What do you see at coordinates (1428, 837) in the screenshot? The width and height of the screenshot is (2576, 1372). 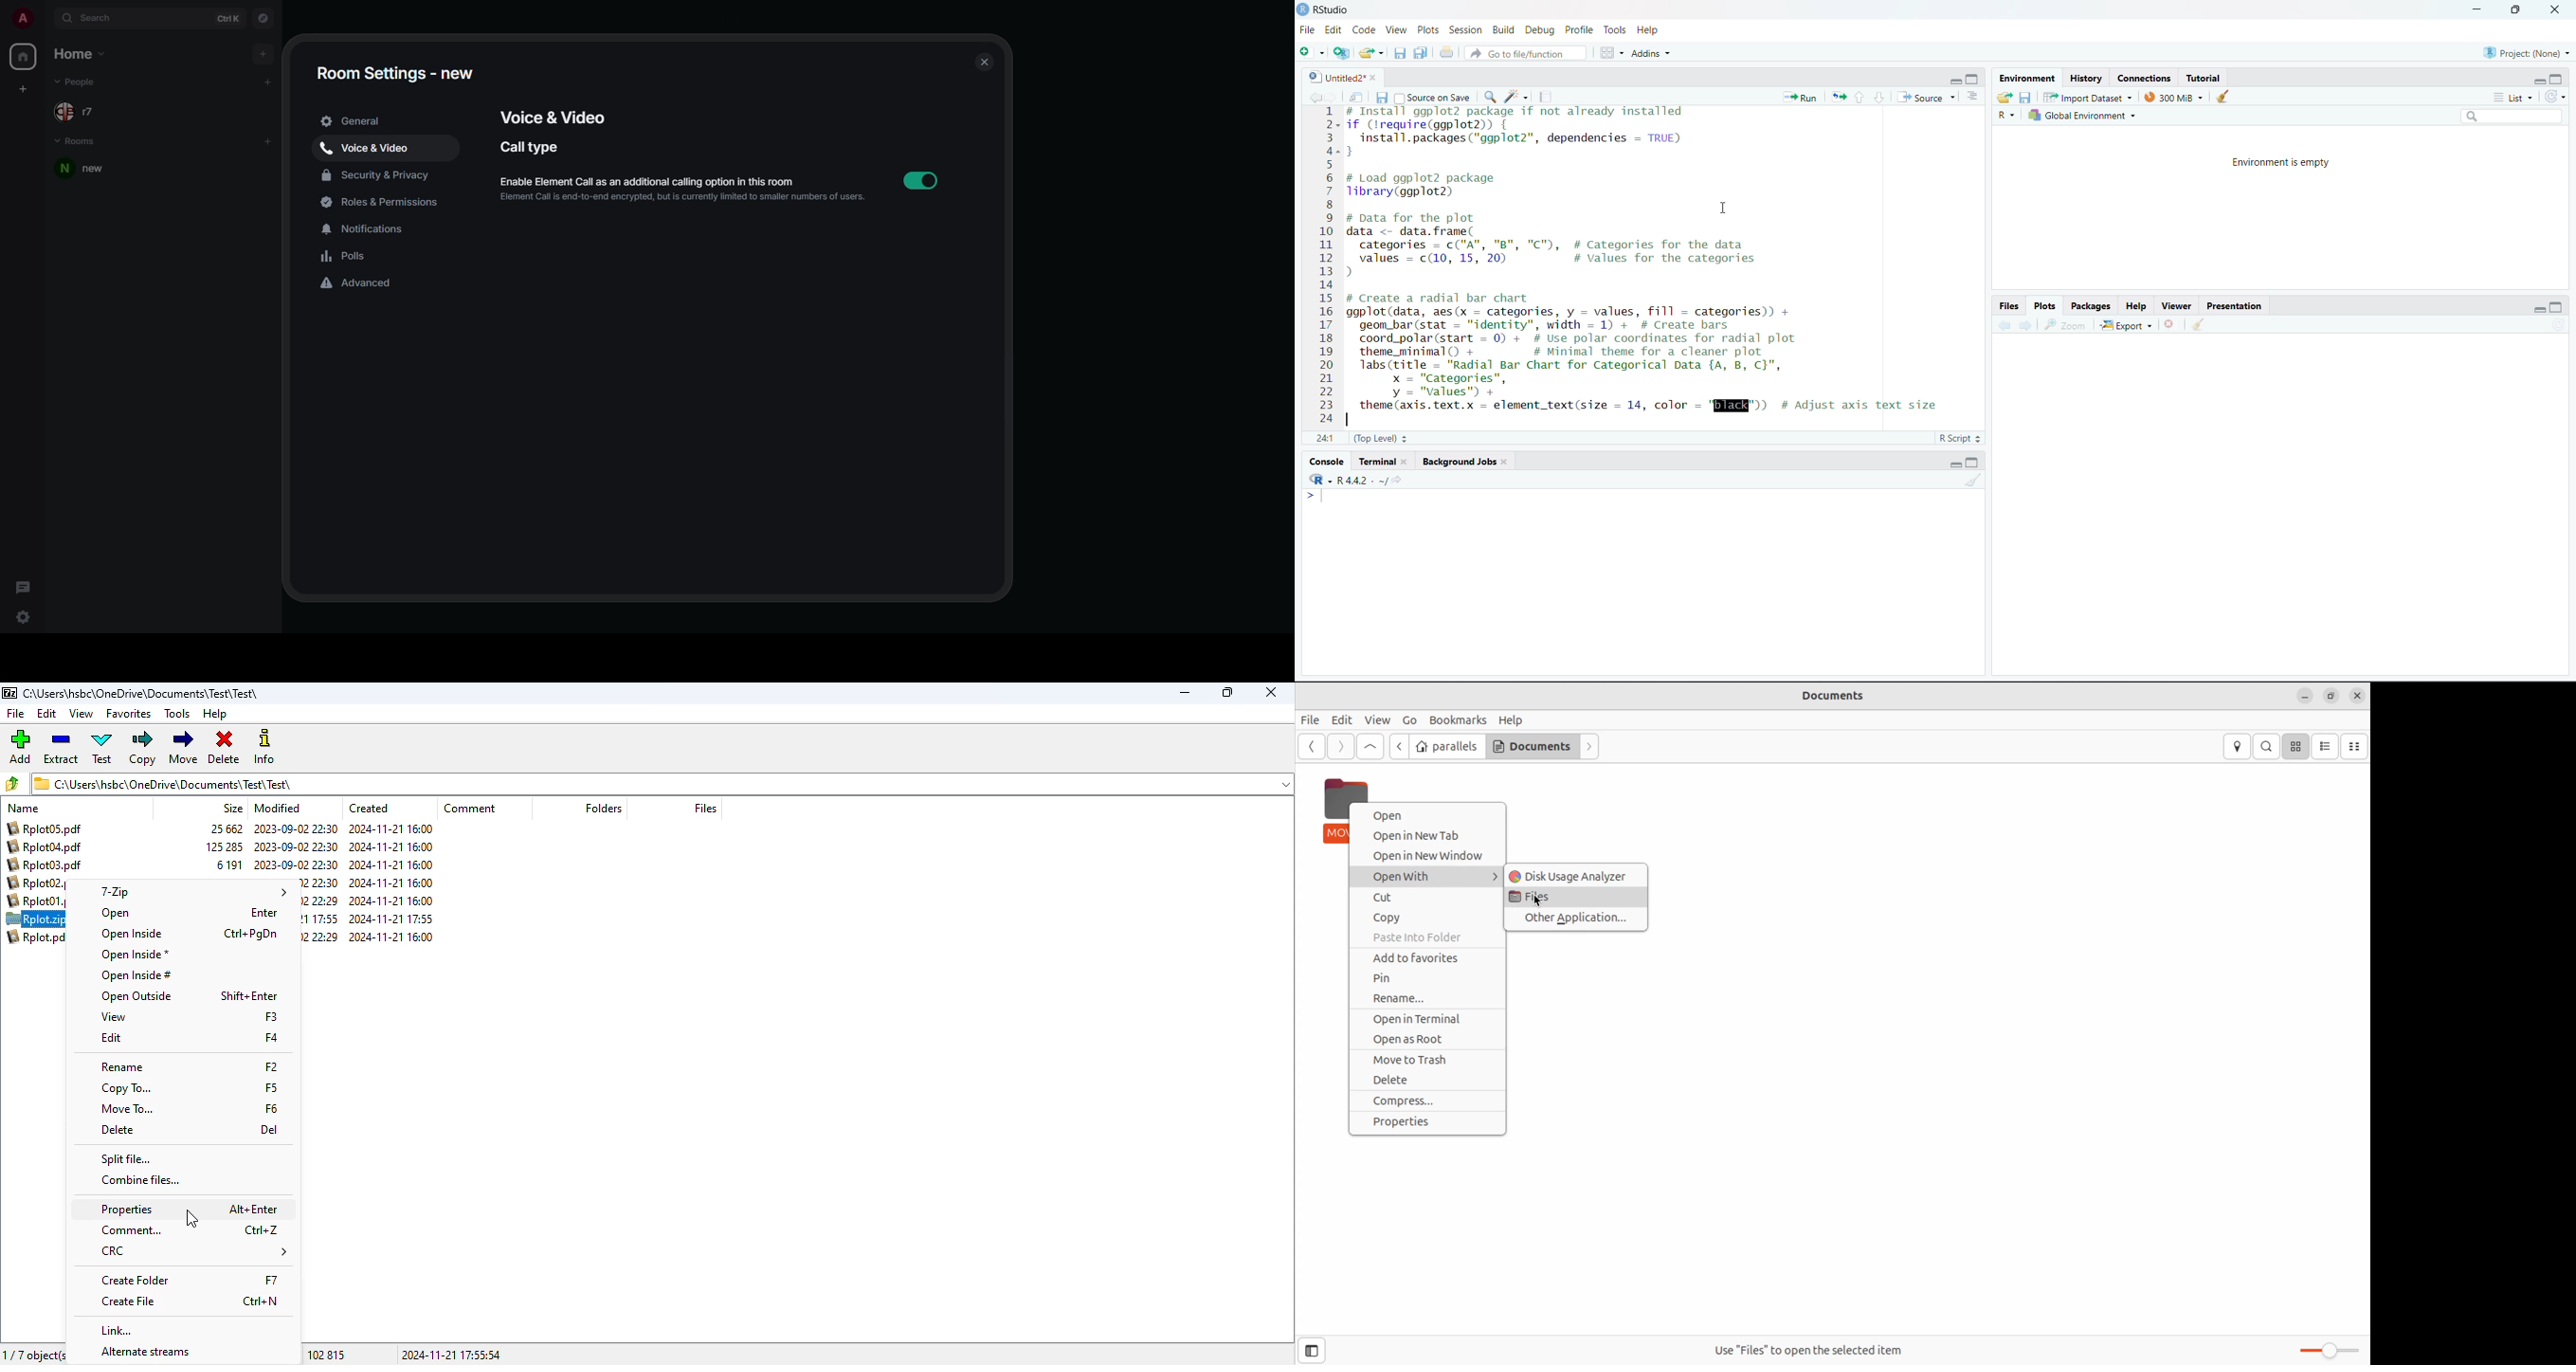 I see `Open in New Tab` at bounding box center [1428, 837].